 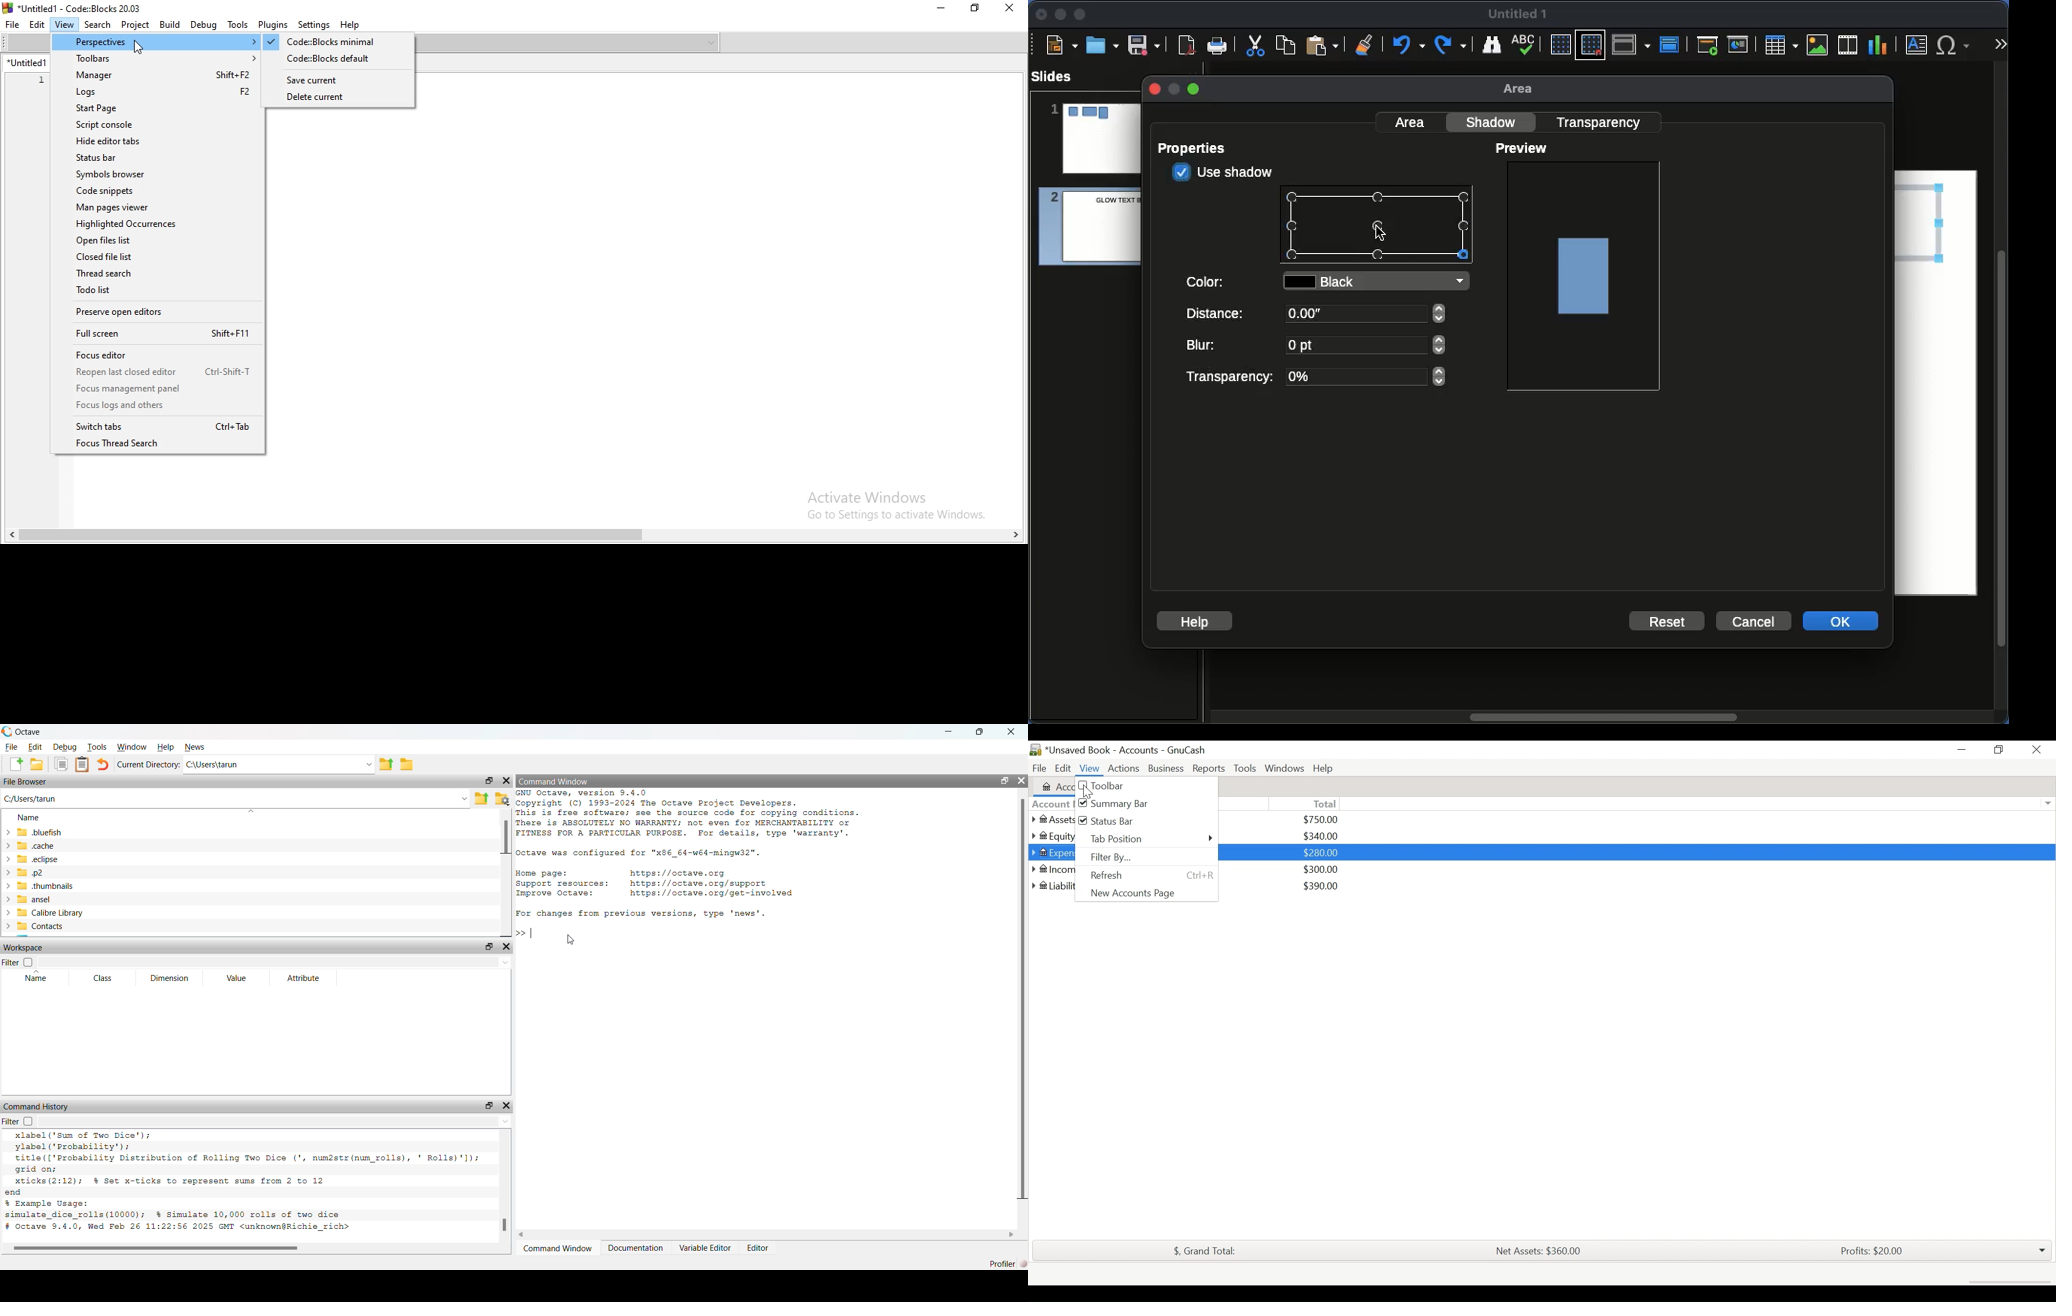 I want to click on Help, so click(x=165, y=746).